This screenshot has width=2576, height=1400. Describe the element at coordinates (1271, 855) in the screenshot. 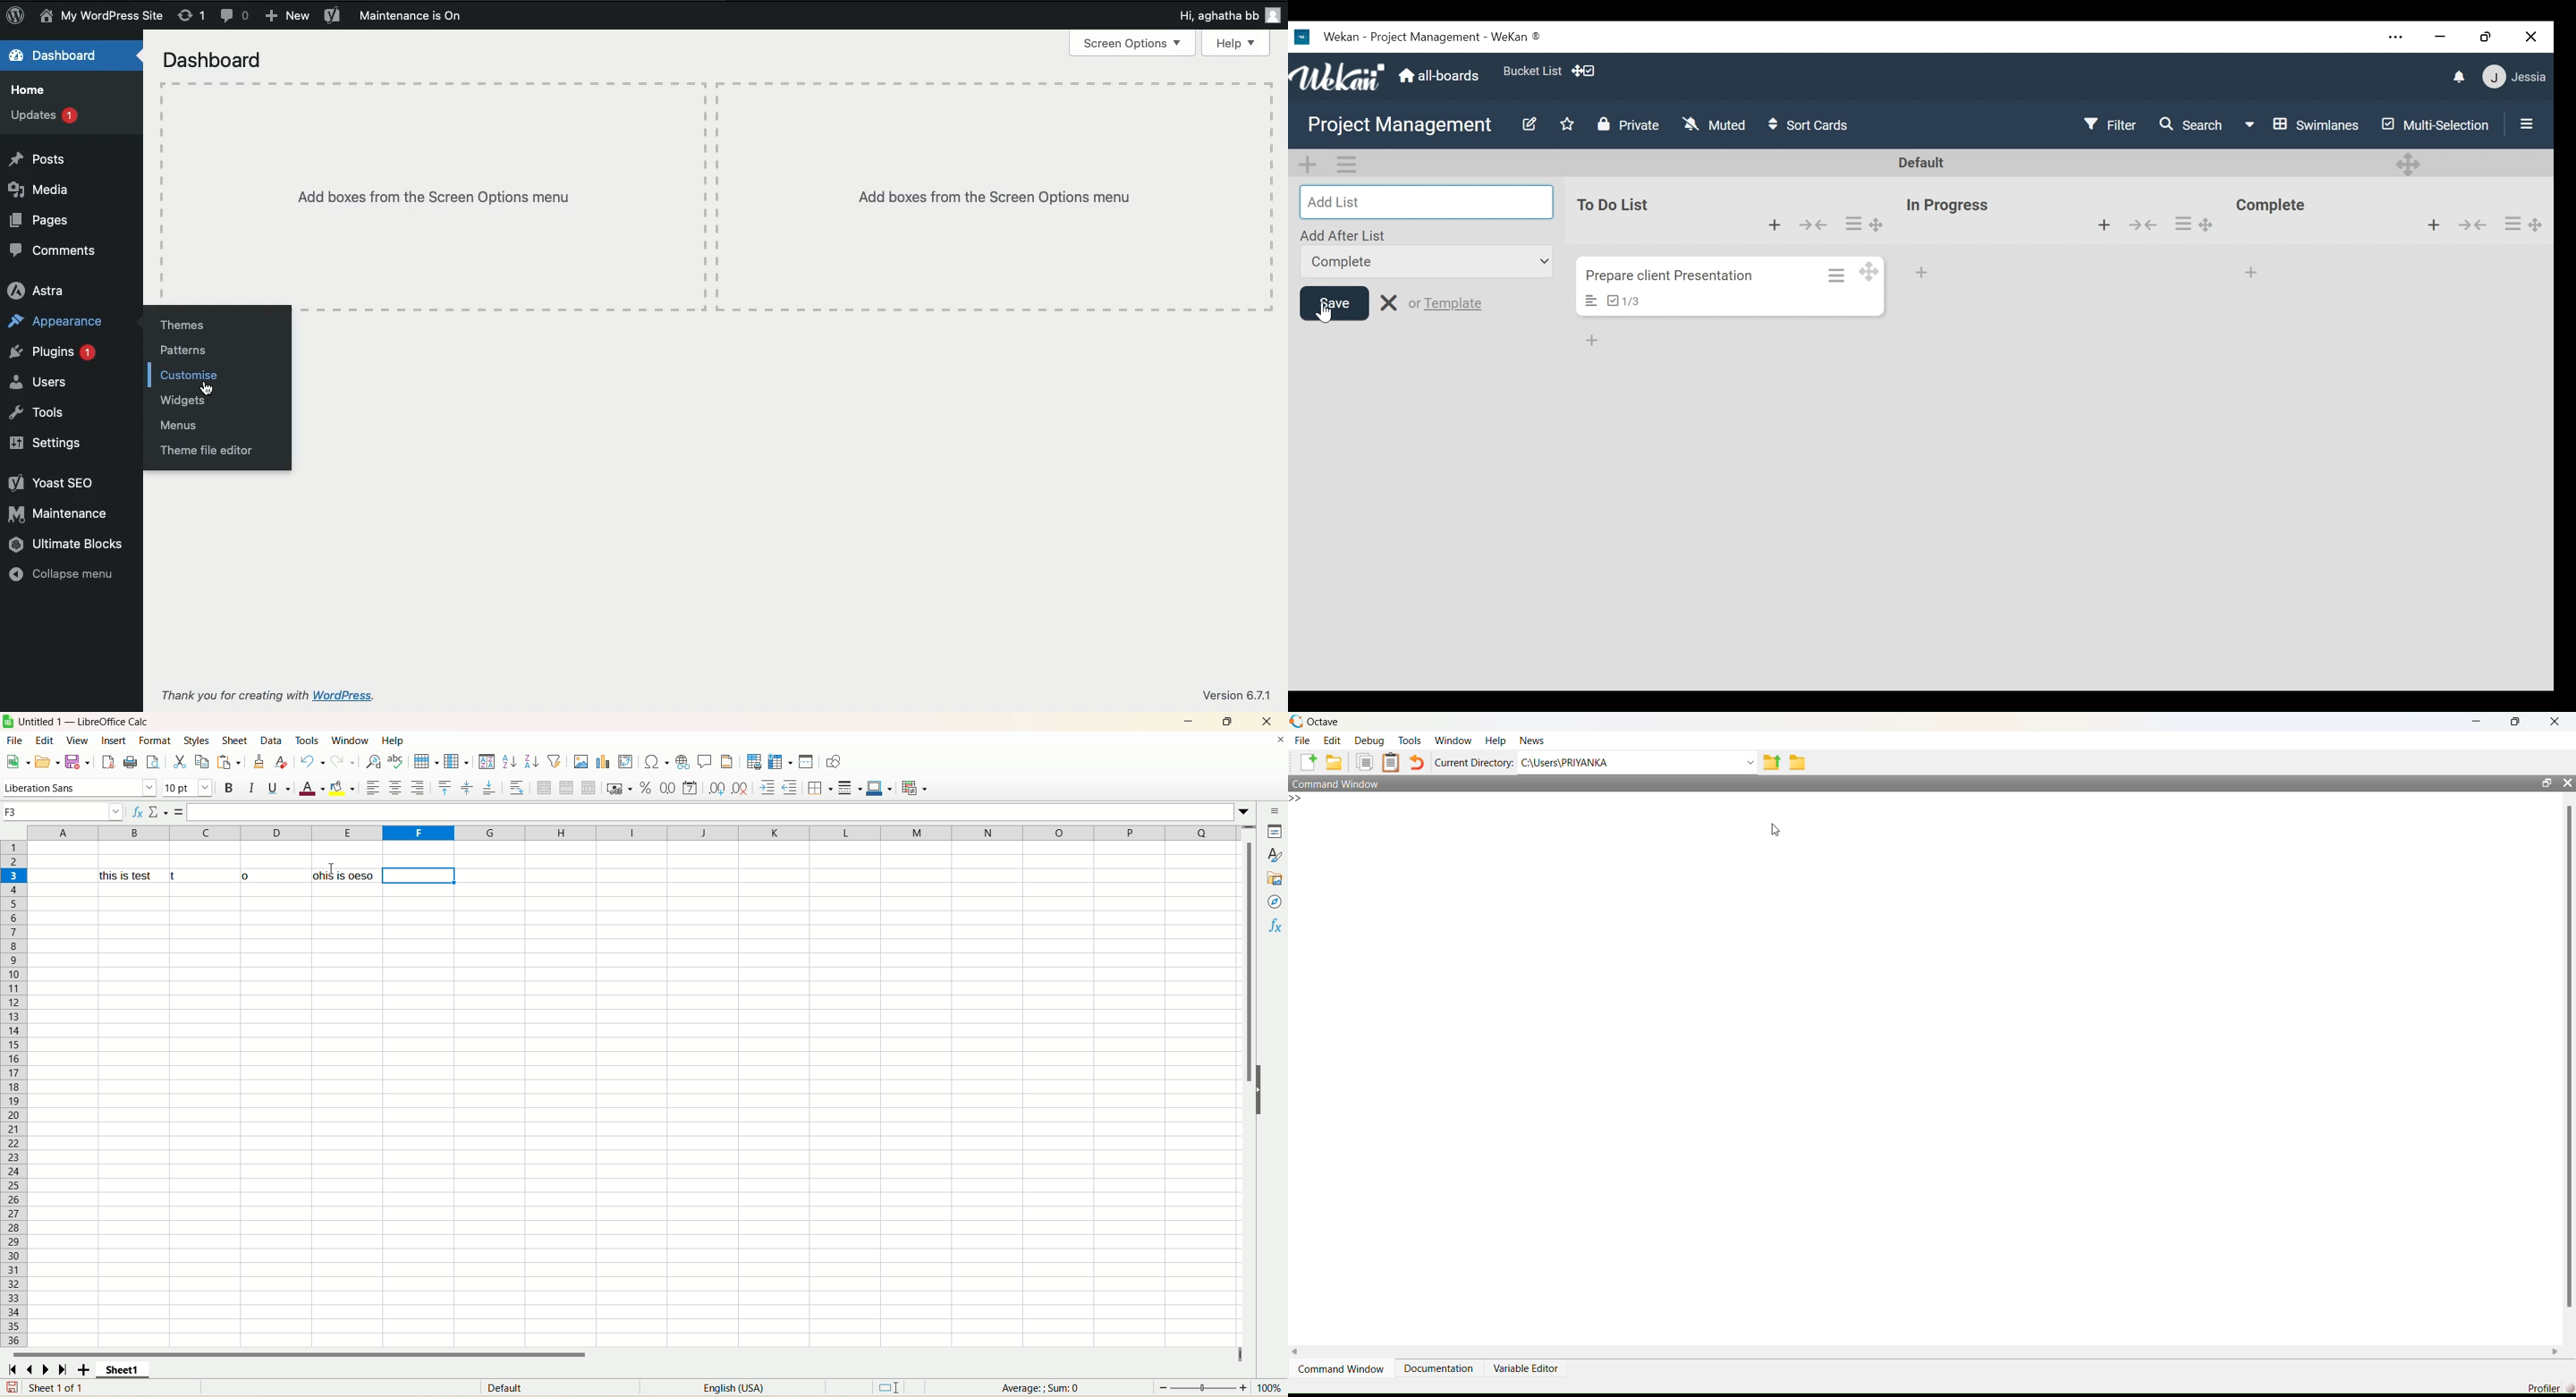

I see `style` at that location.